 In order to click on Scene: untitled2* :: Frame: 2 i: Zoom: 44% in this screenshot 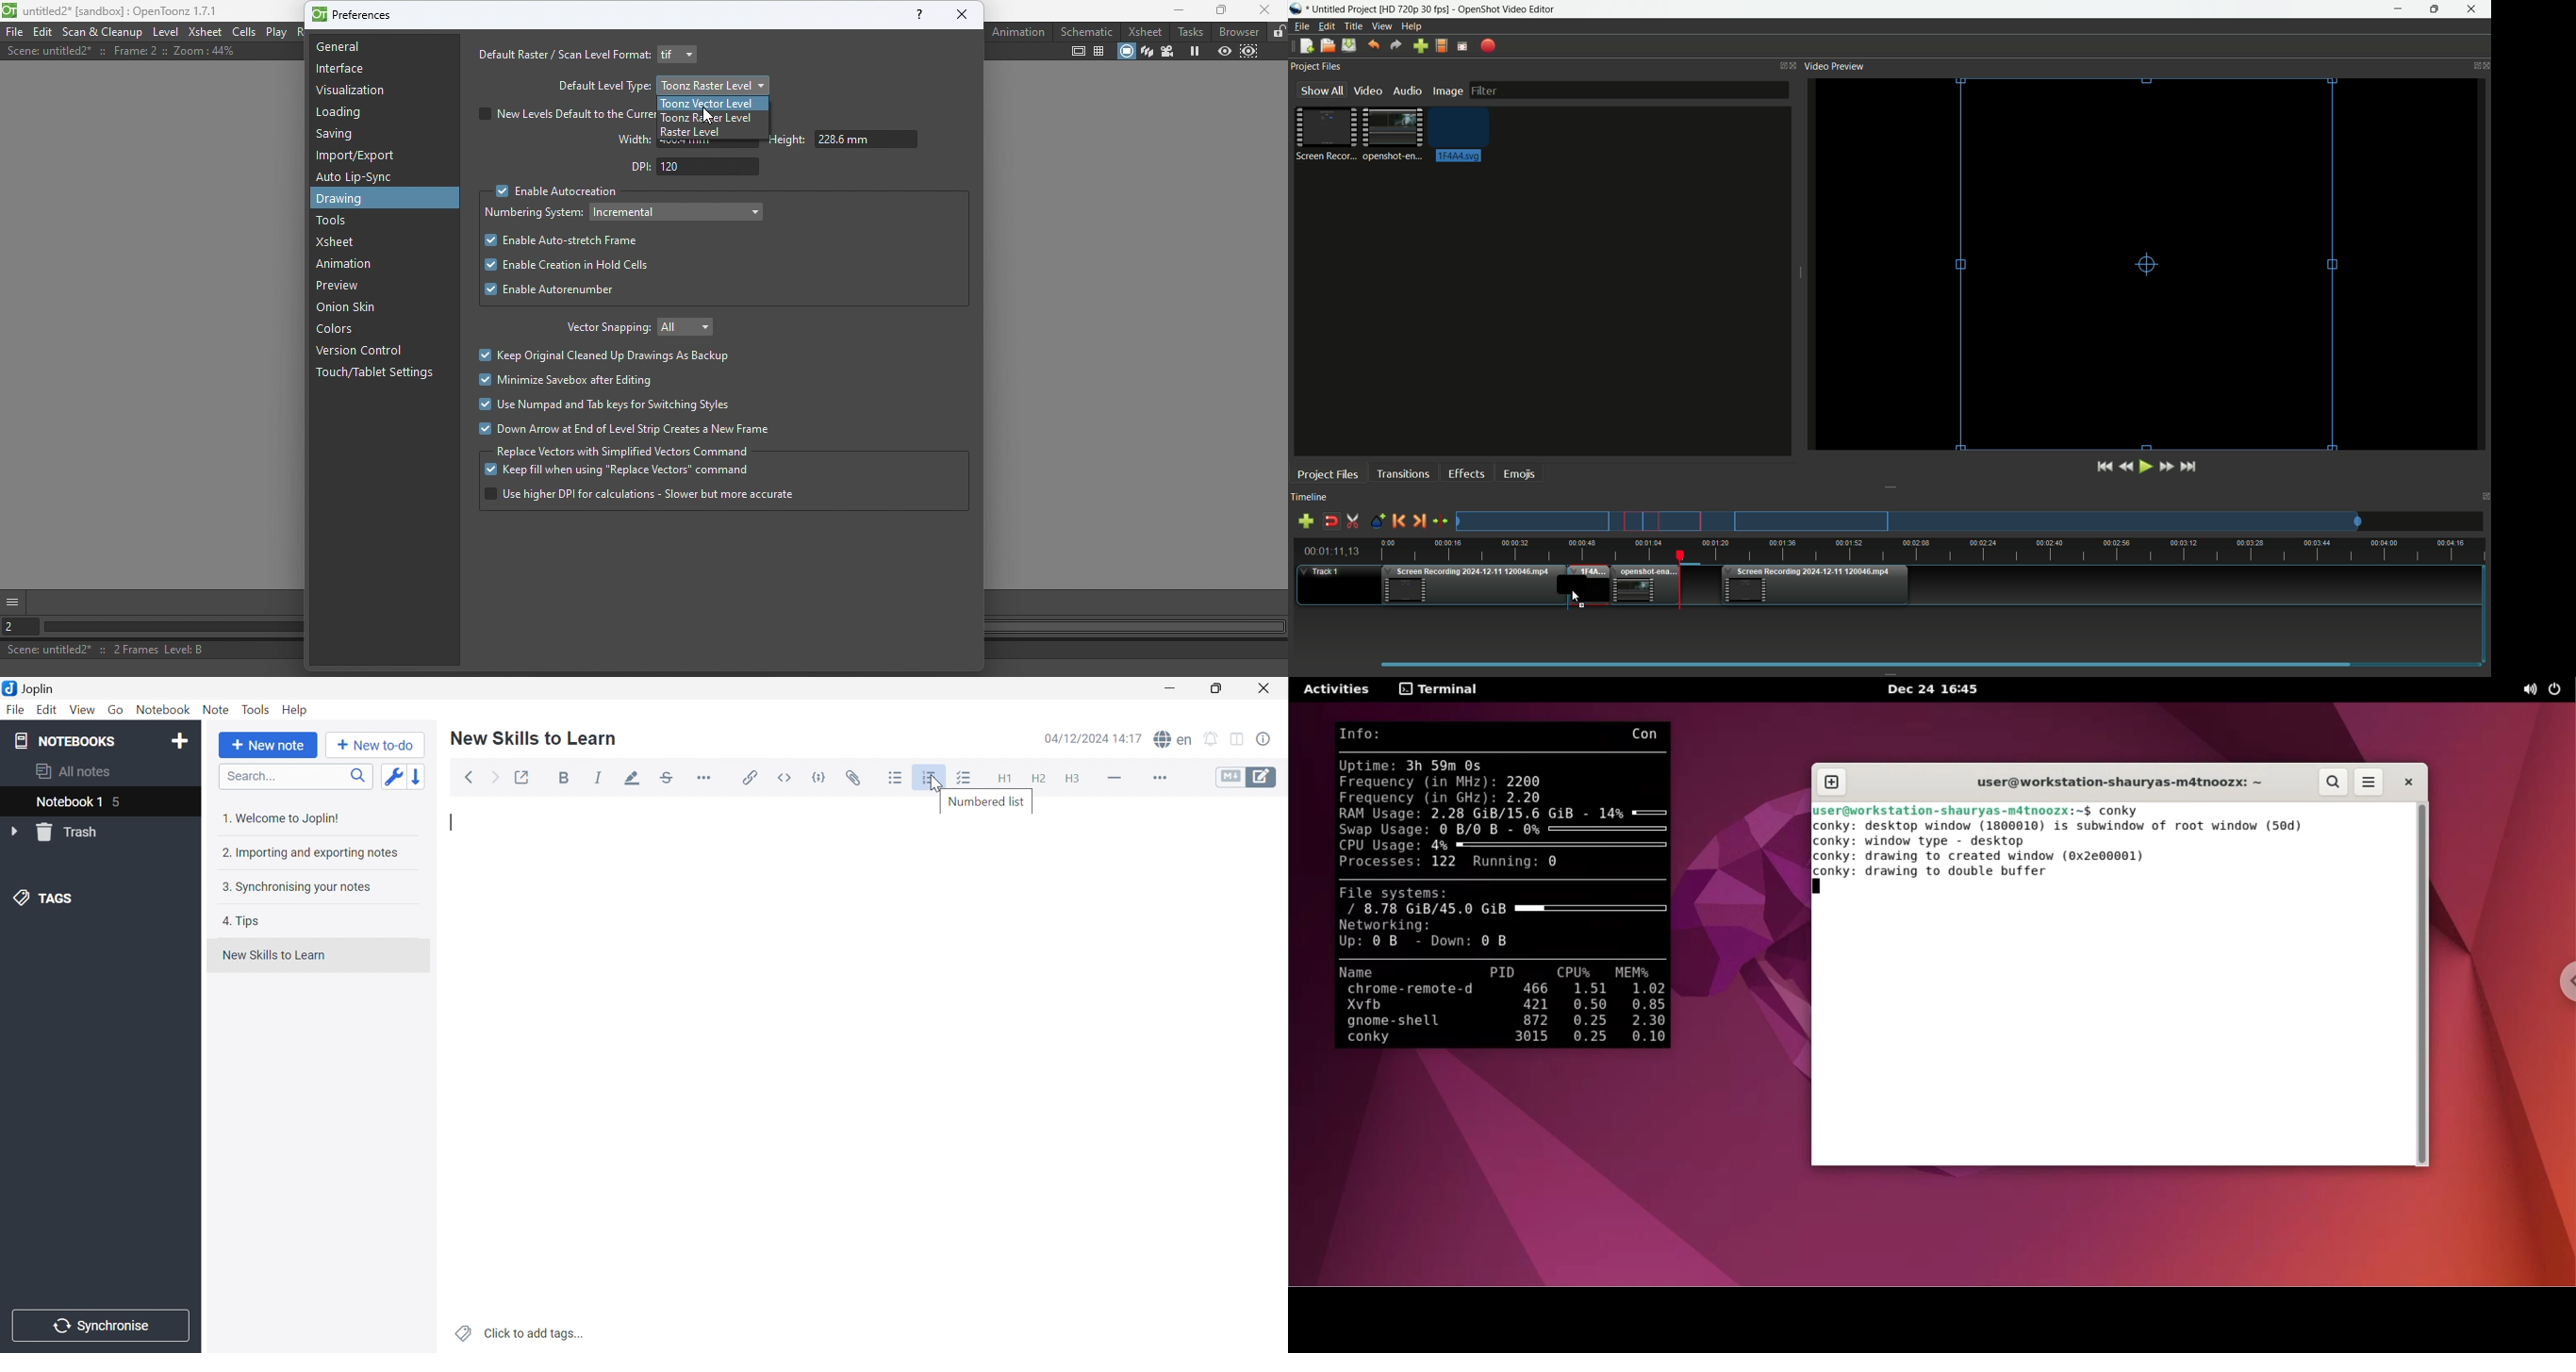, I will do `click(122, 51)`.